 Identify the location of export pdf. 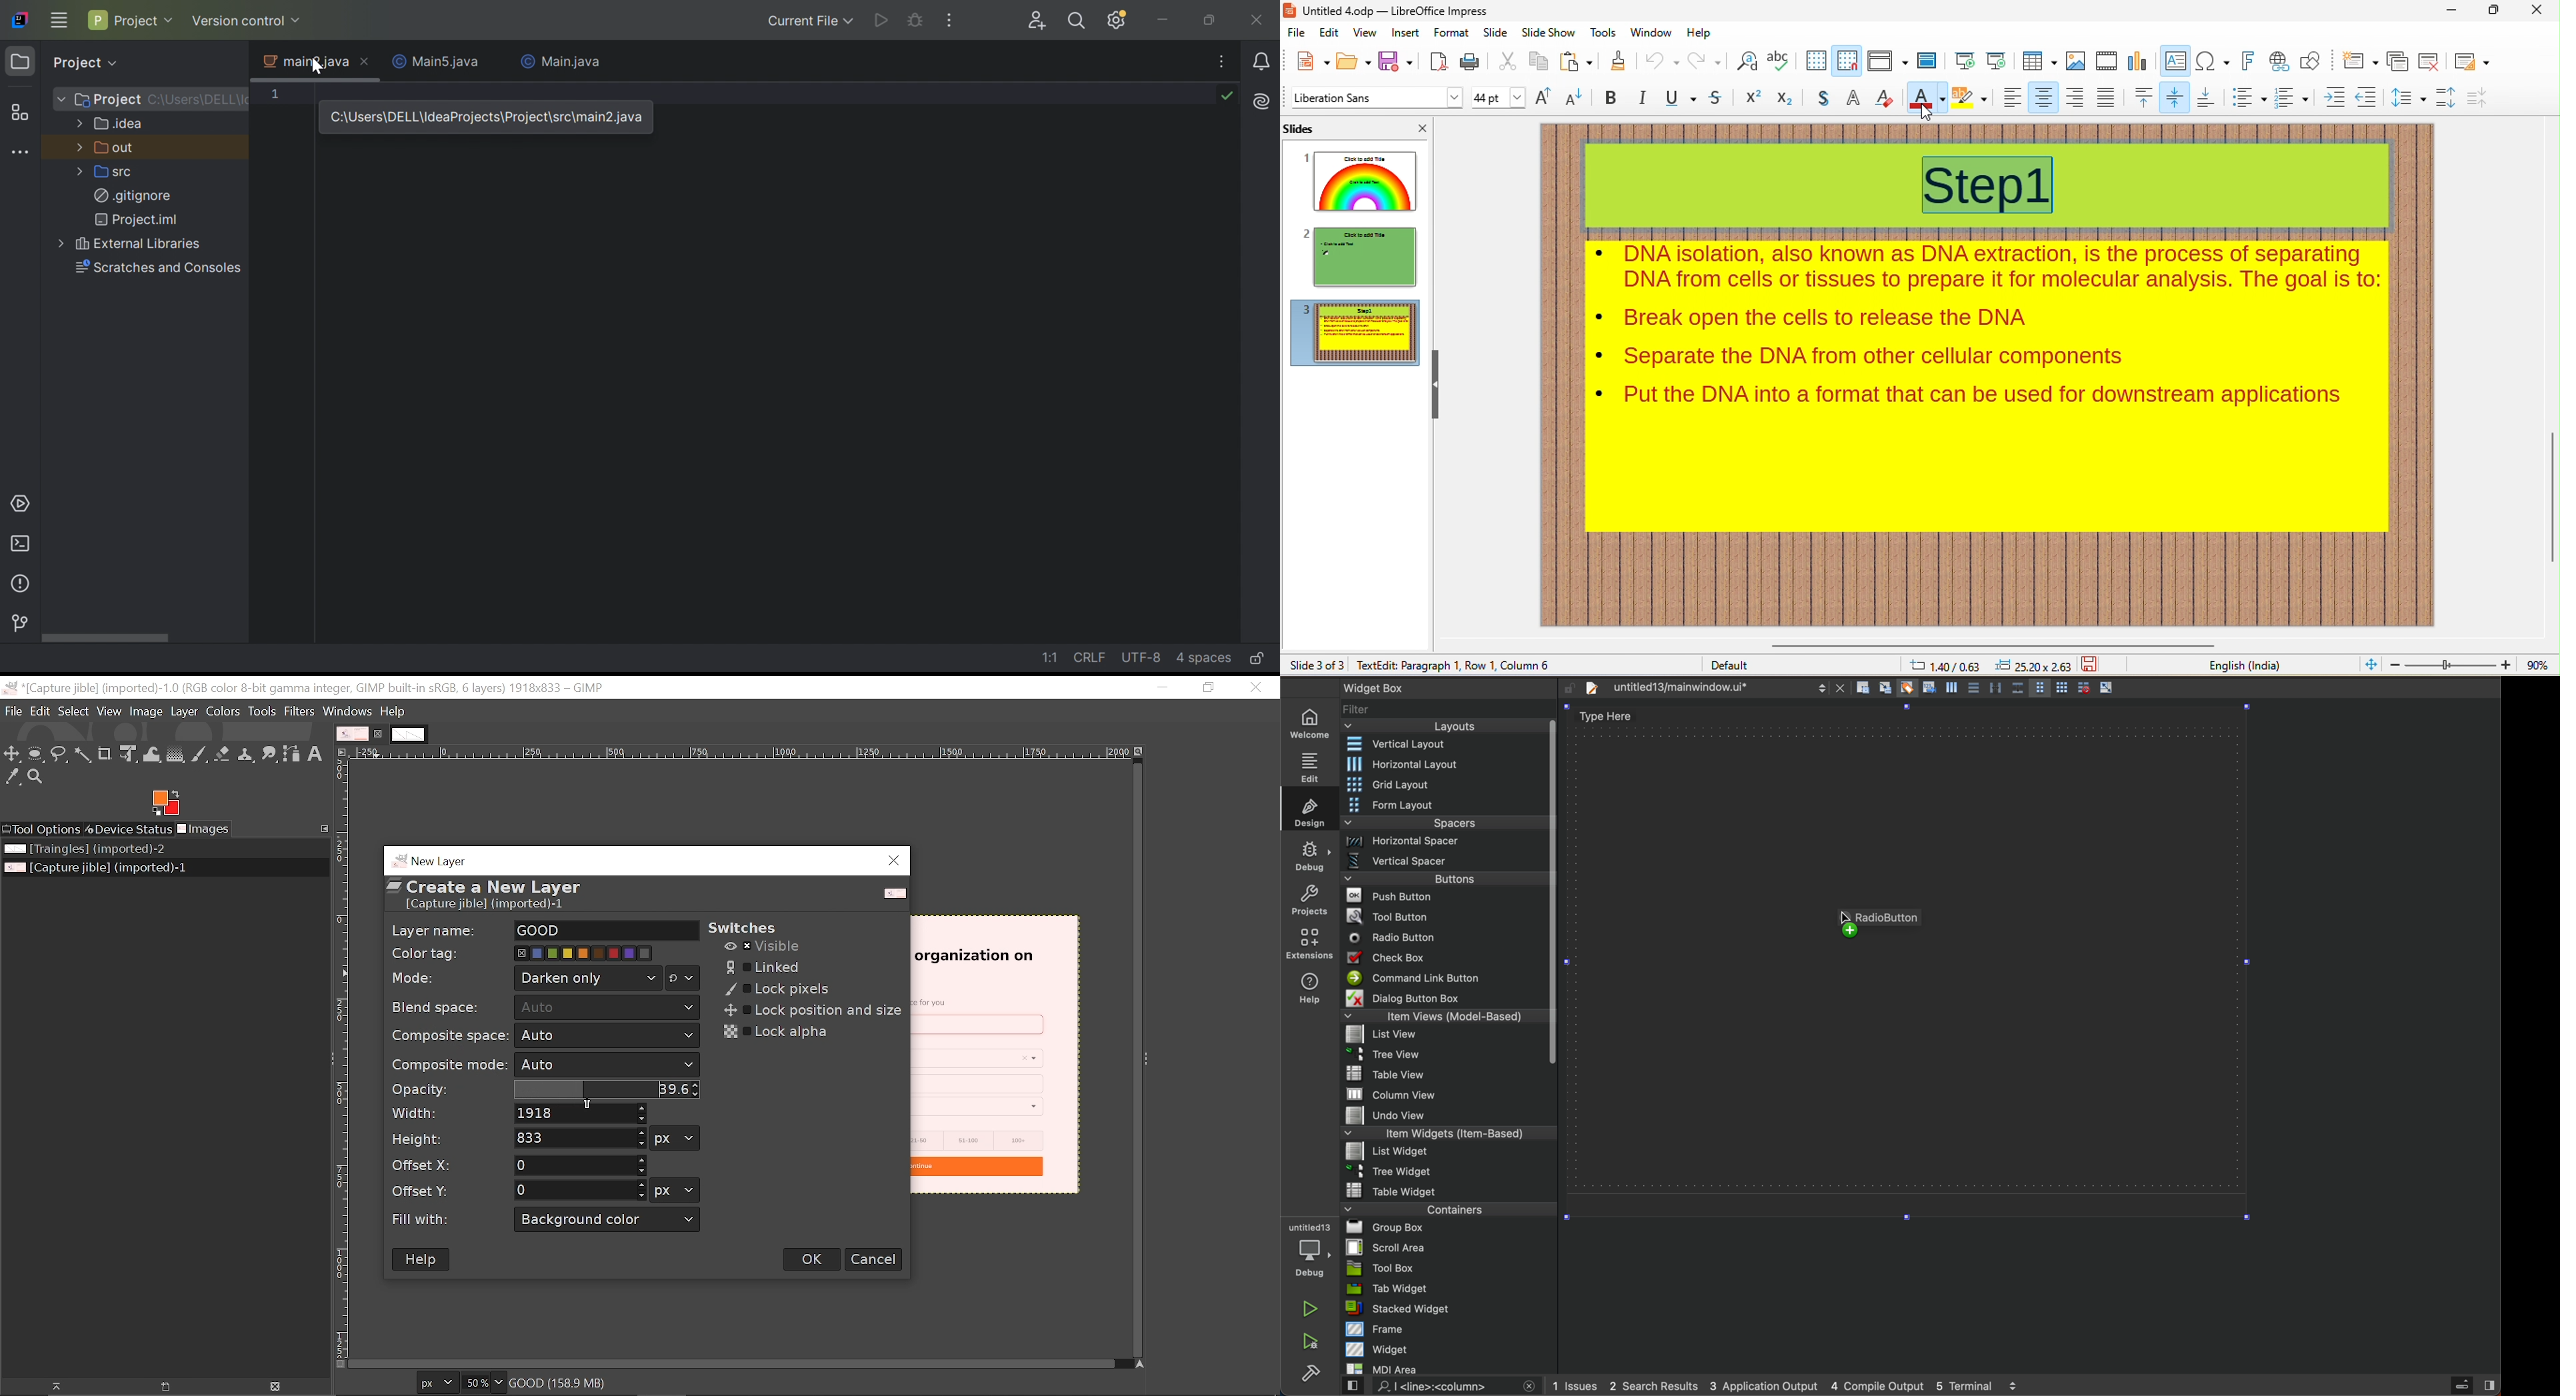
(1438, 63).